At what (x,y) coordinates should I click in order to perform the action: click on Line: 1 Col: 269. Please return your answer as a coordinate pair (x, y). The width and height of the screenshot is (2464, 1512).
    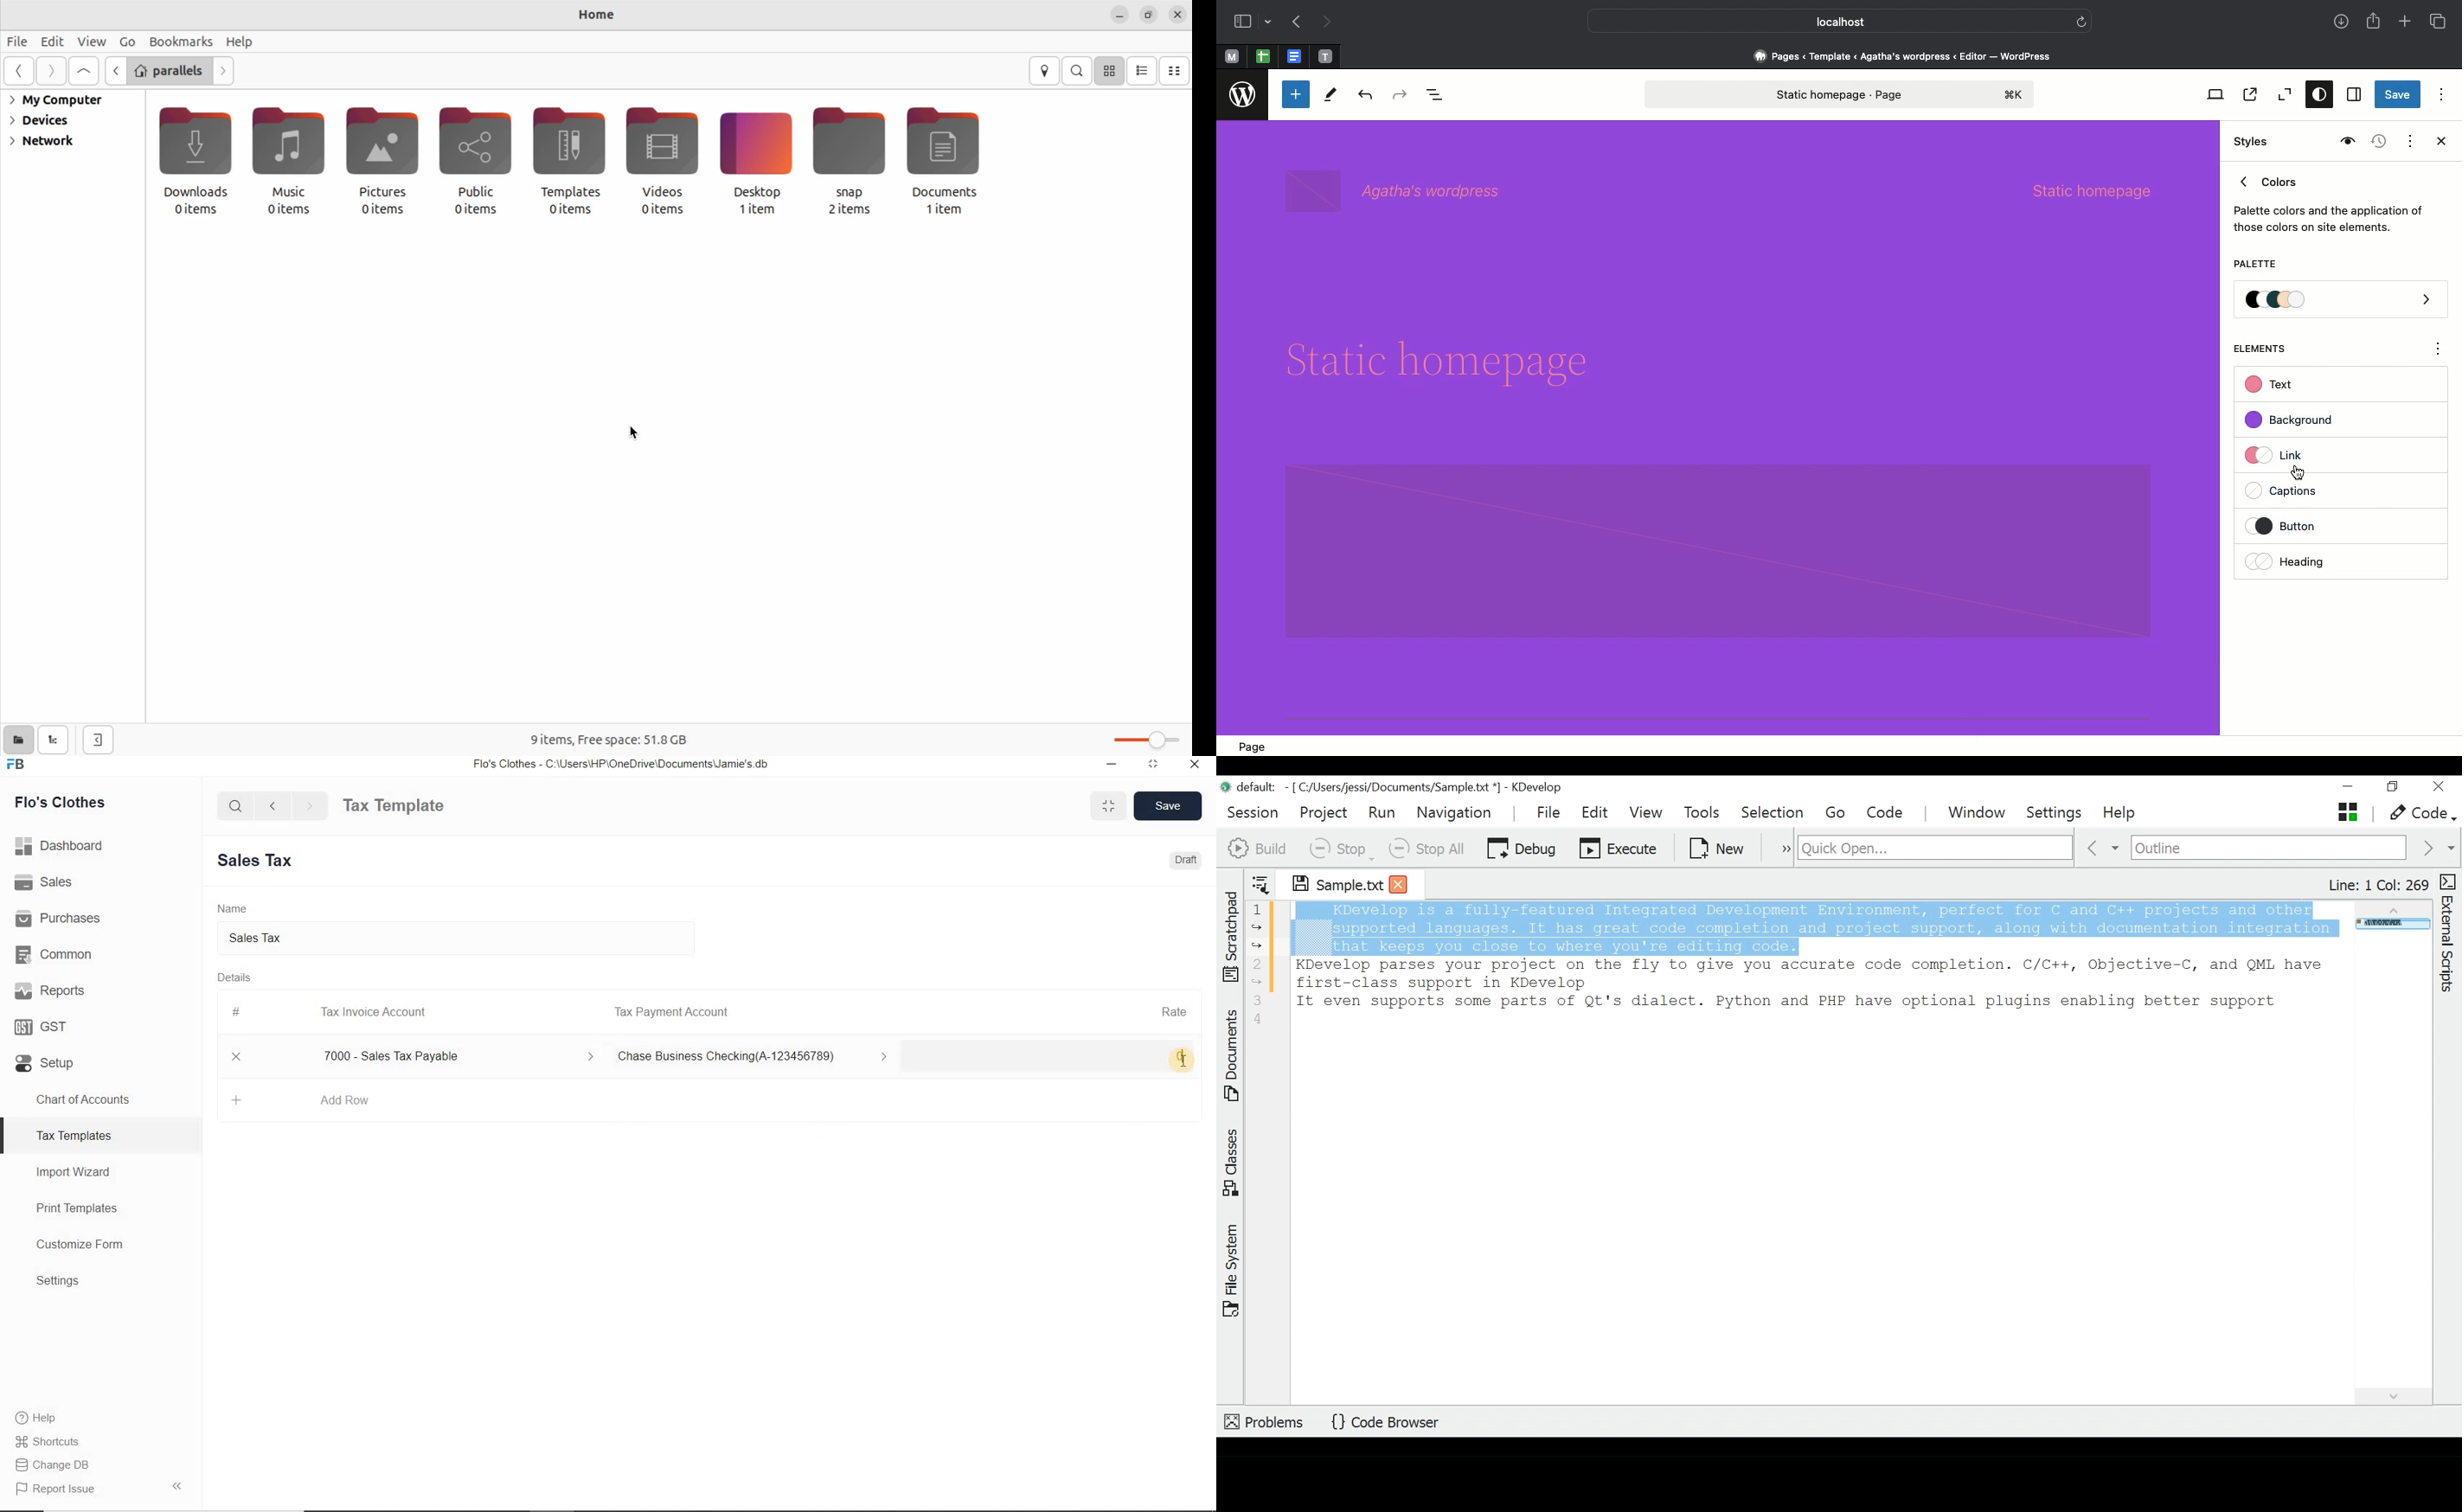
    Looking at the image, I should click on (2377, 885).